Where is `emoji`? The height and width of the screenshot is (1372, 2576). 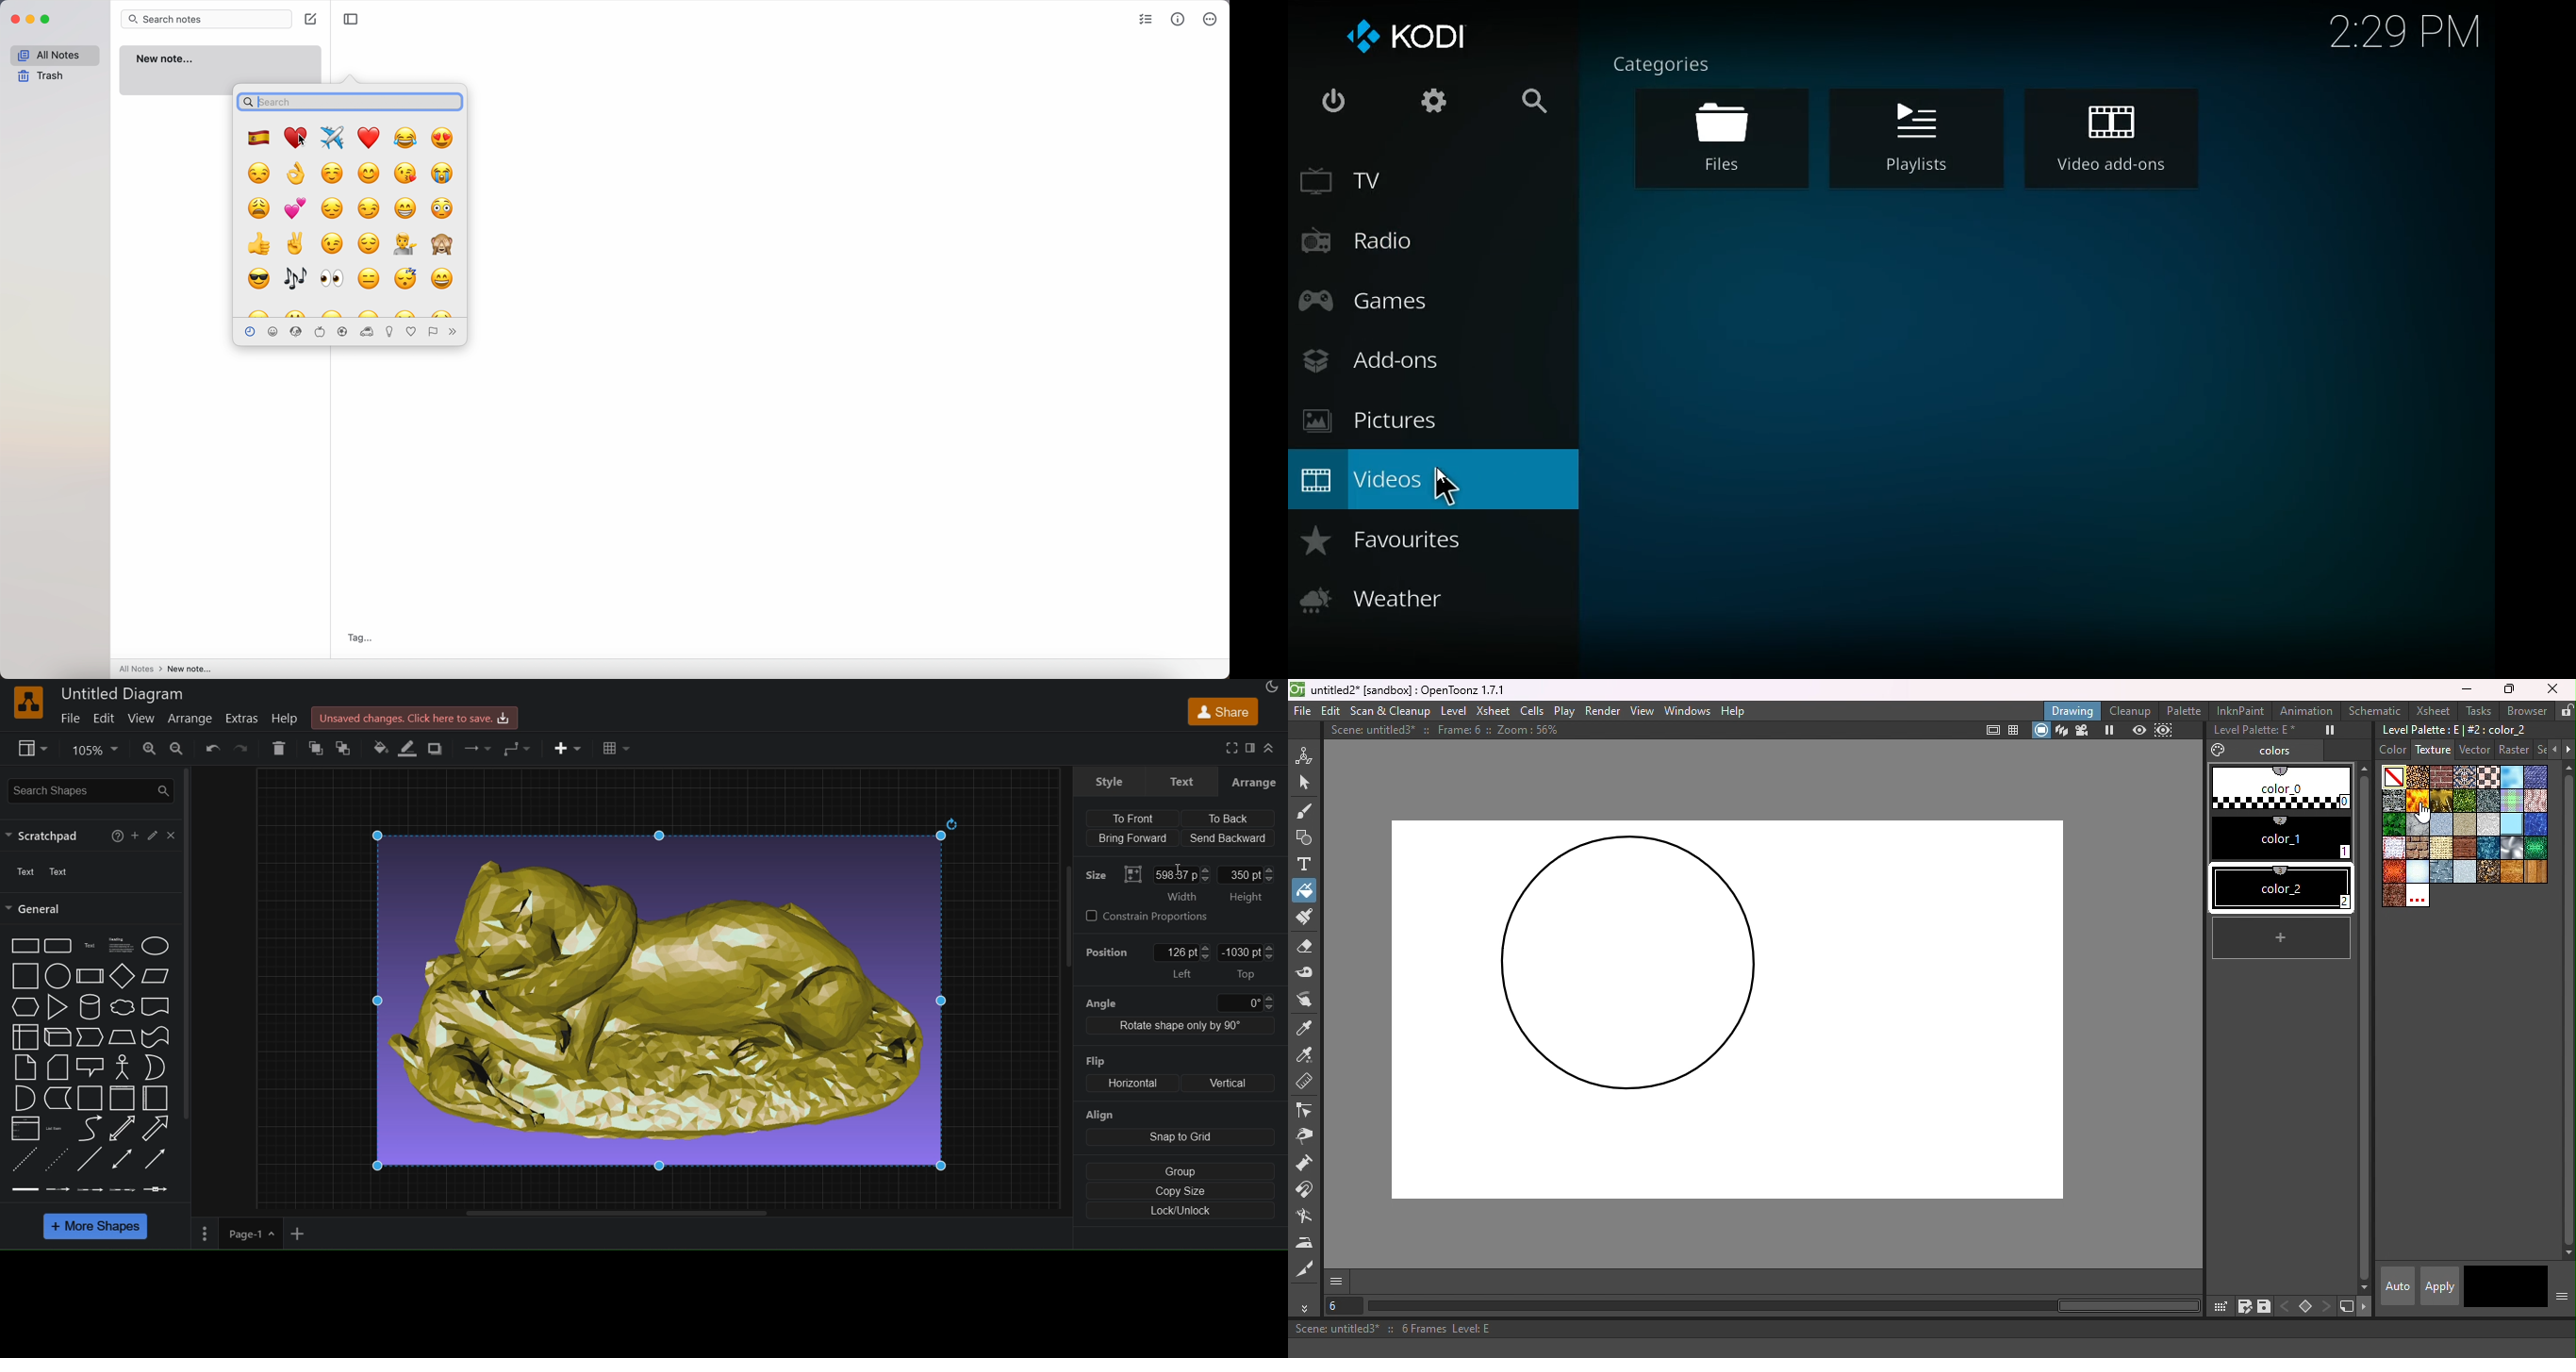
emoji is located at coordinates (332, 242).